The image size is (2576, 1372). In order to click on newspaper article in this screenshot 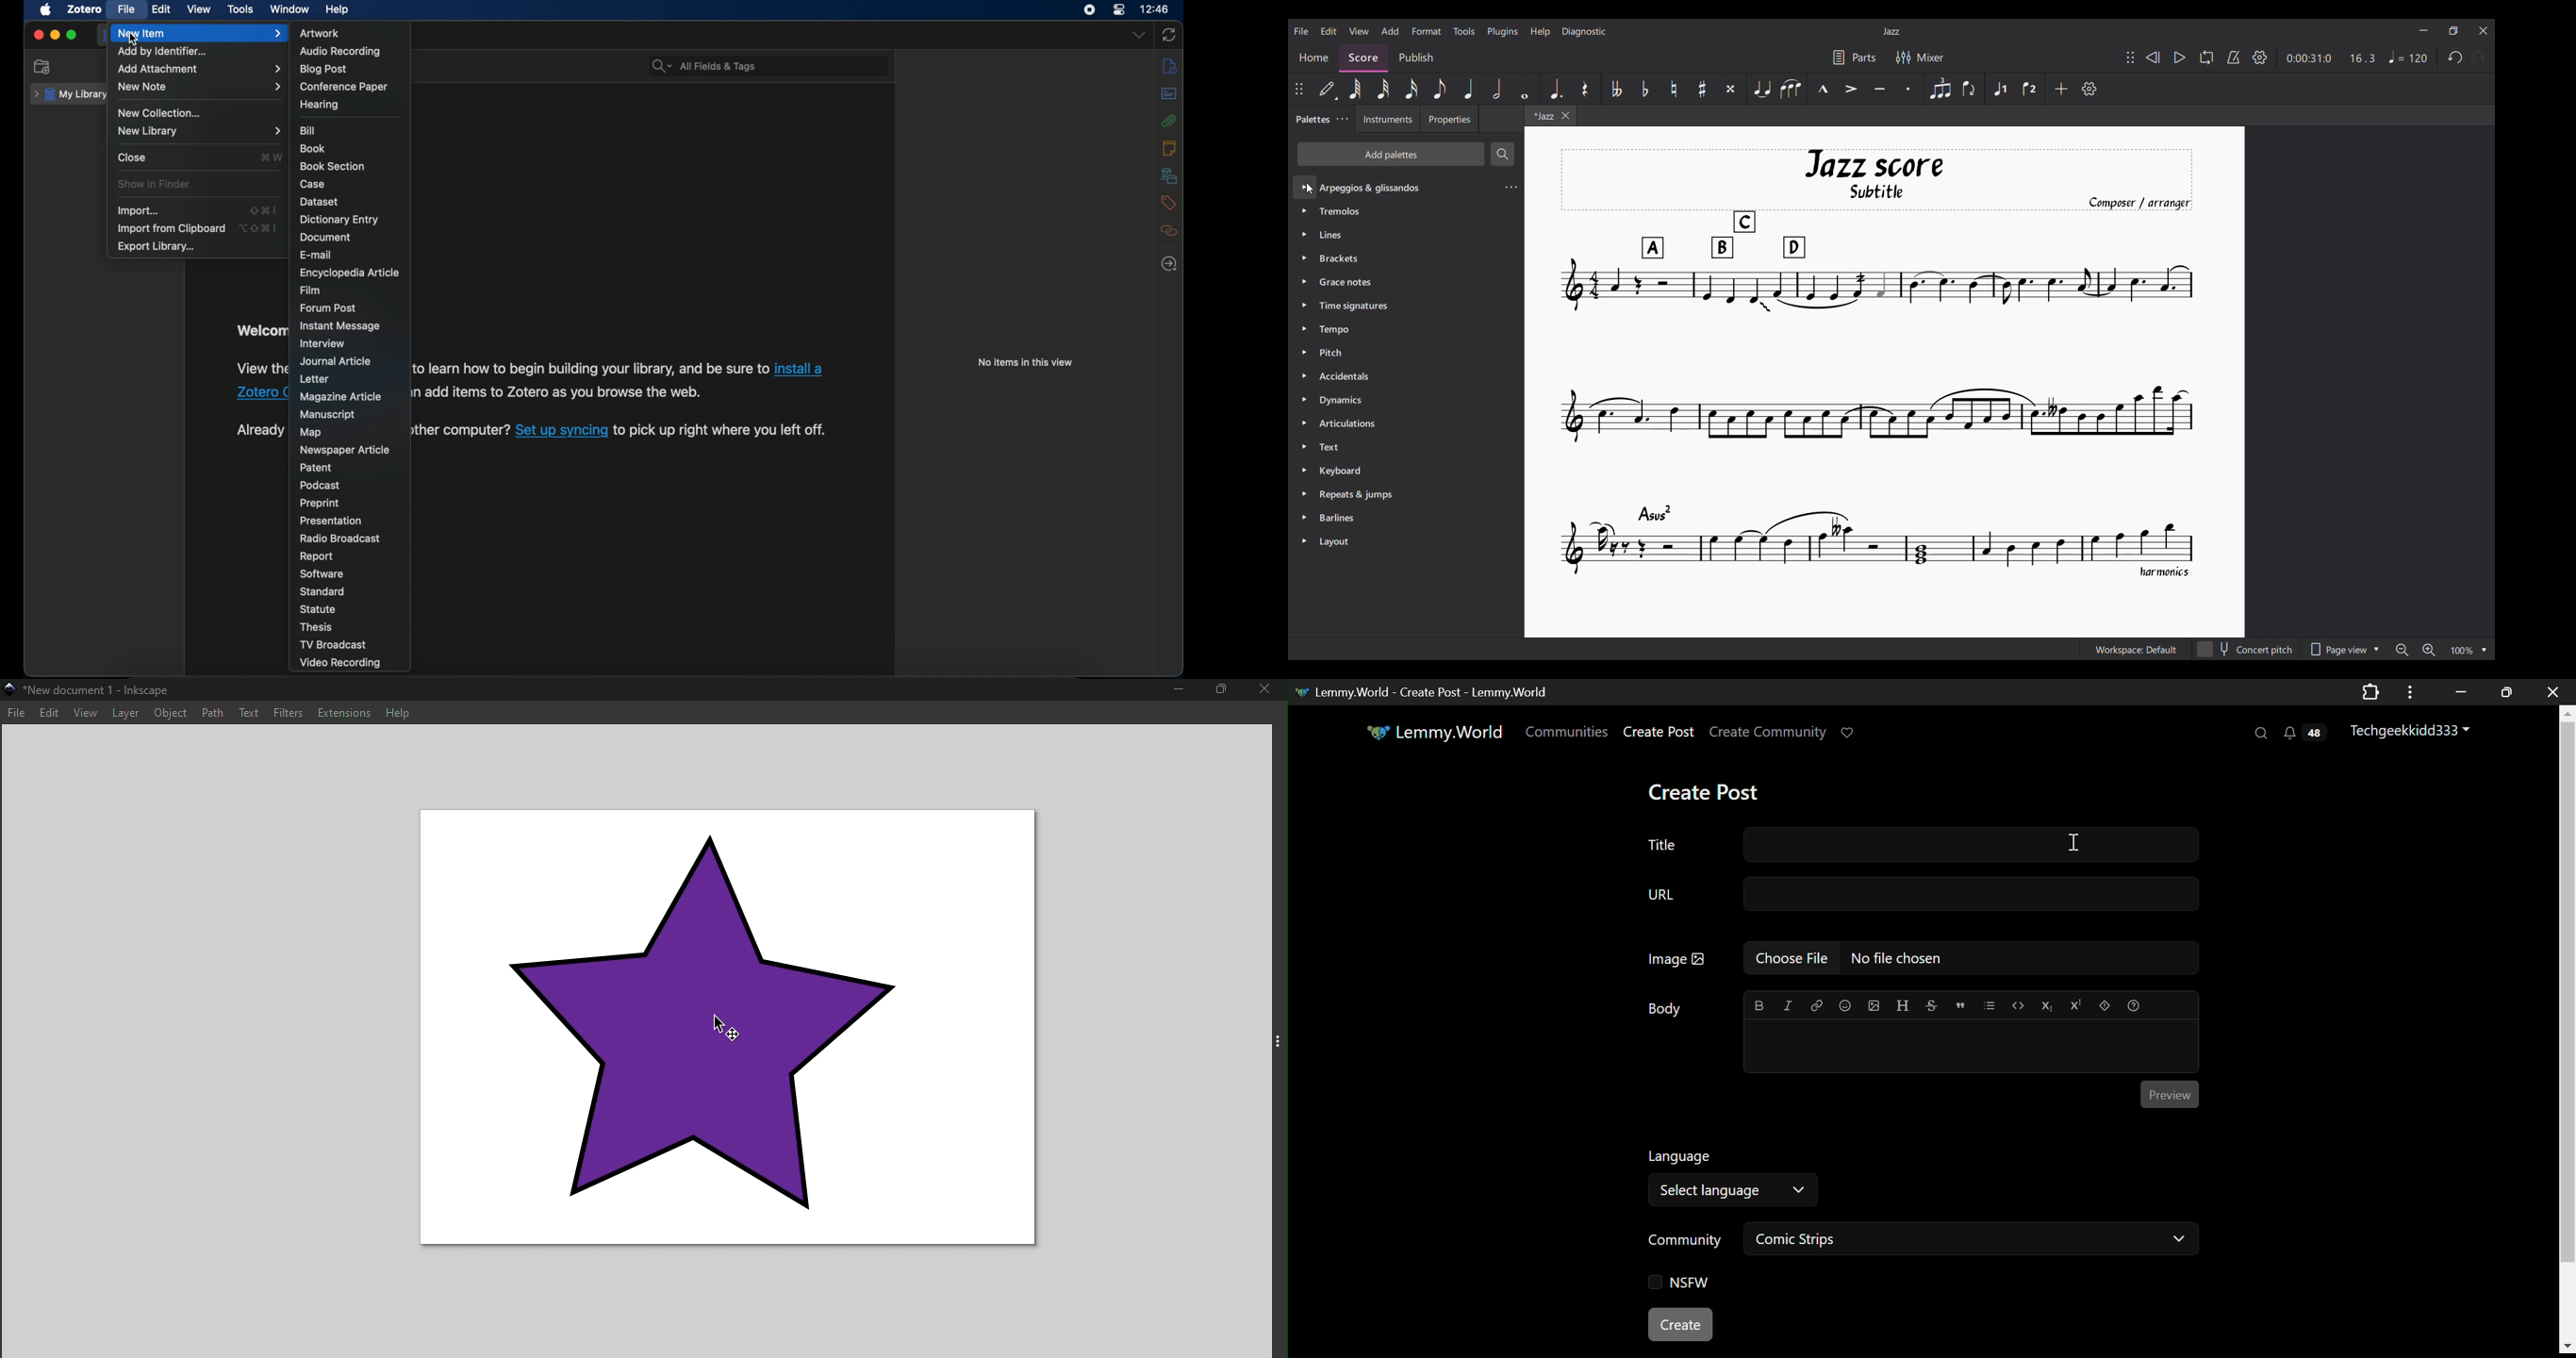, I will do `click(343, 451)`.